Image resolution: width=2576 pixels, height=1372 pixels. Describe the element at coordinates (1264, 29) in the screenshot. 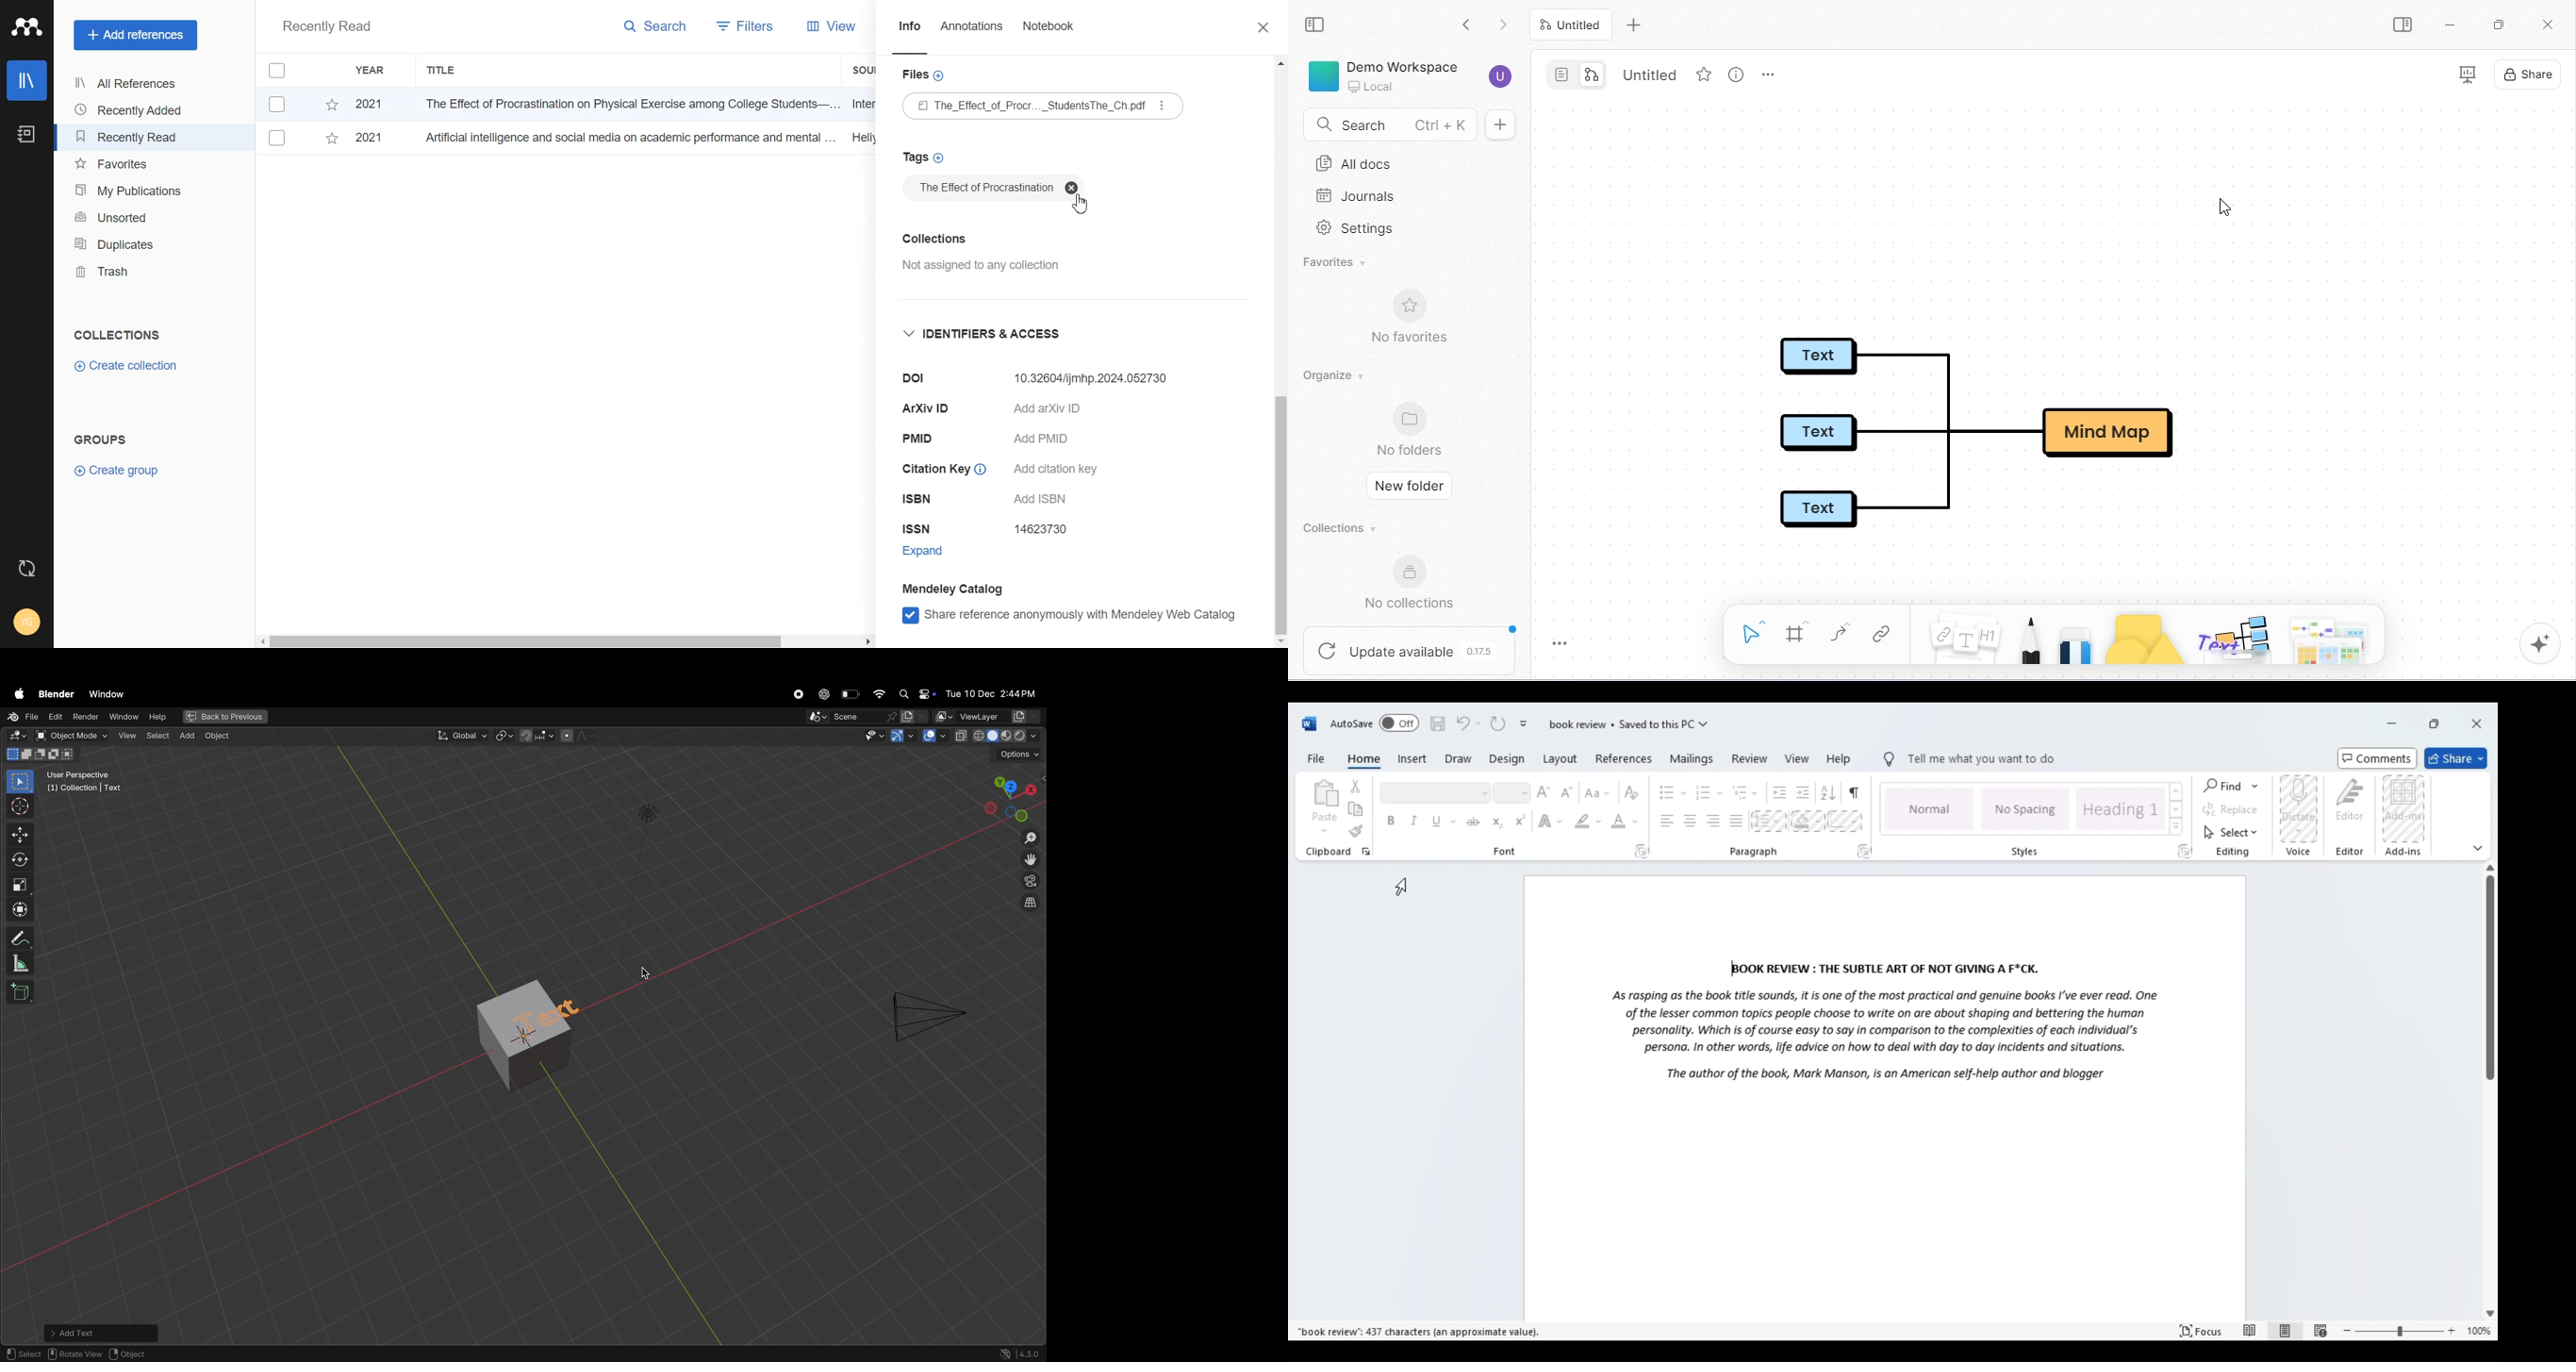

I see `Close` at that location.